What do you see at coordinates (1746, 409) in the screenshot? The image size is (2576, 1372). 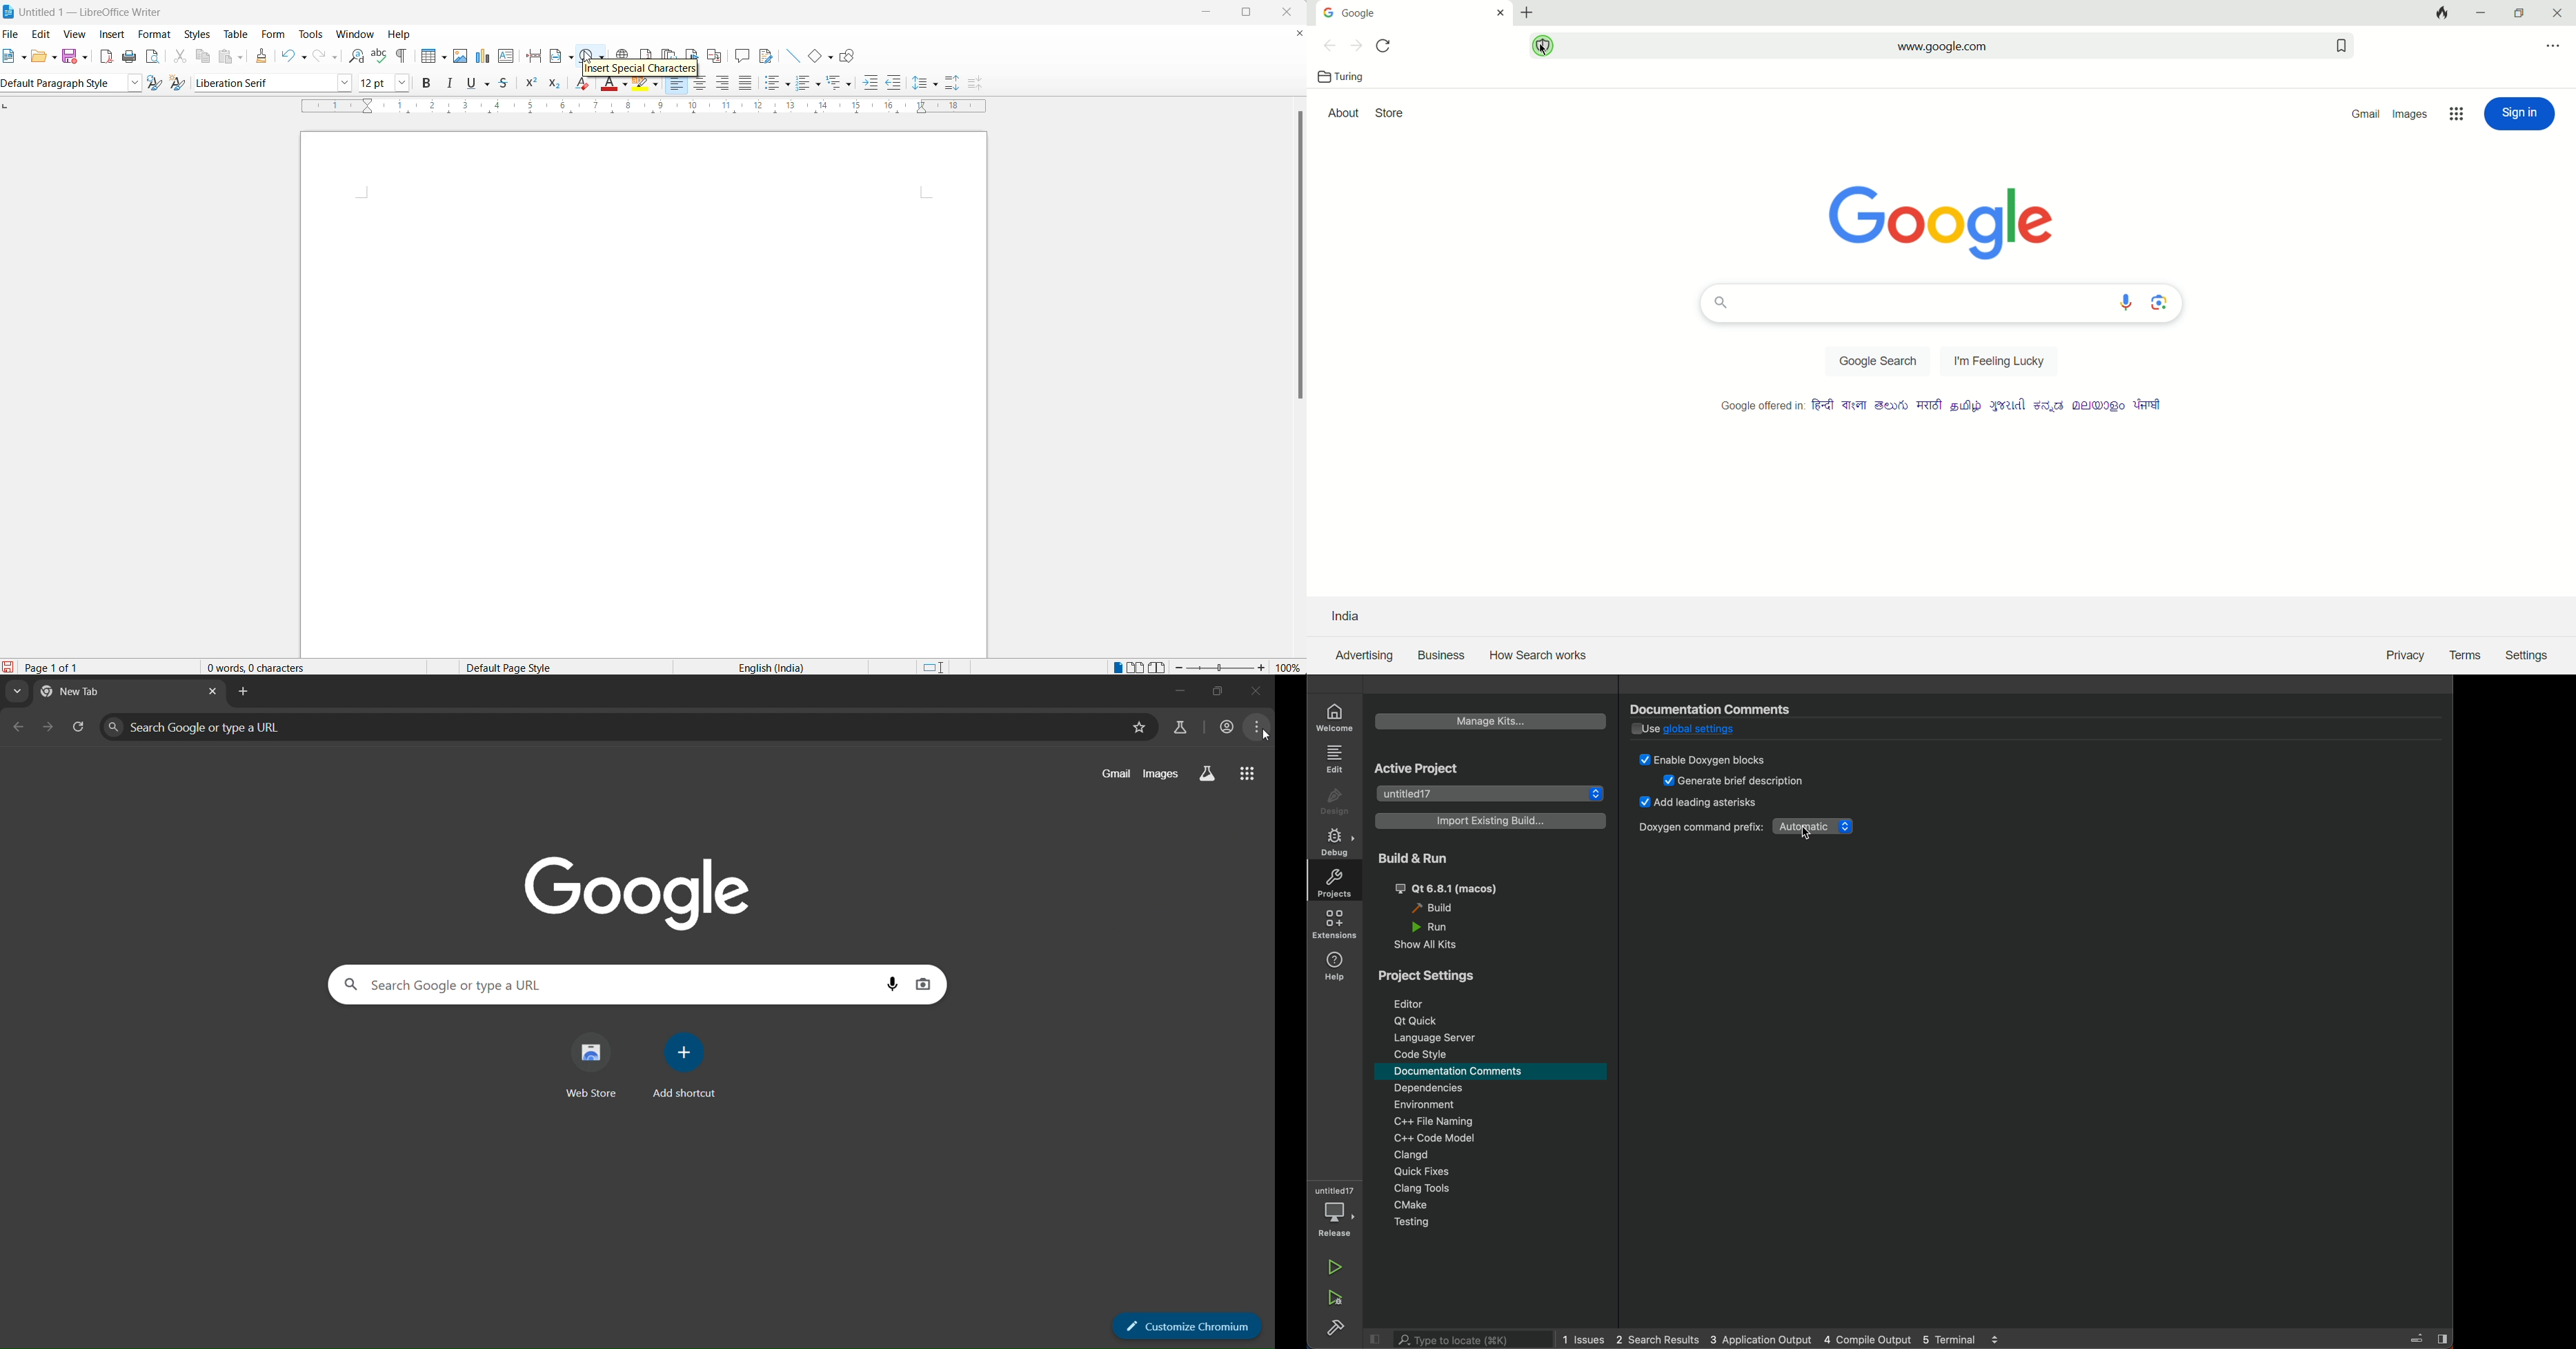 I see `google offered in` at bounding box center [1746, 409].